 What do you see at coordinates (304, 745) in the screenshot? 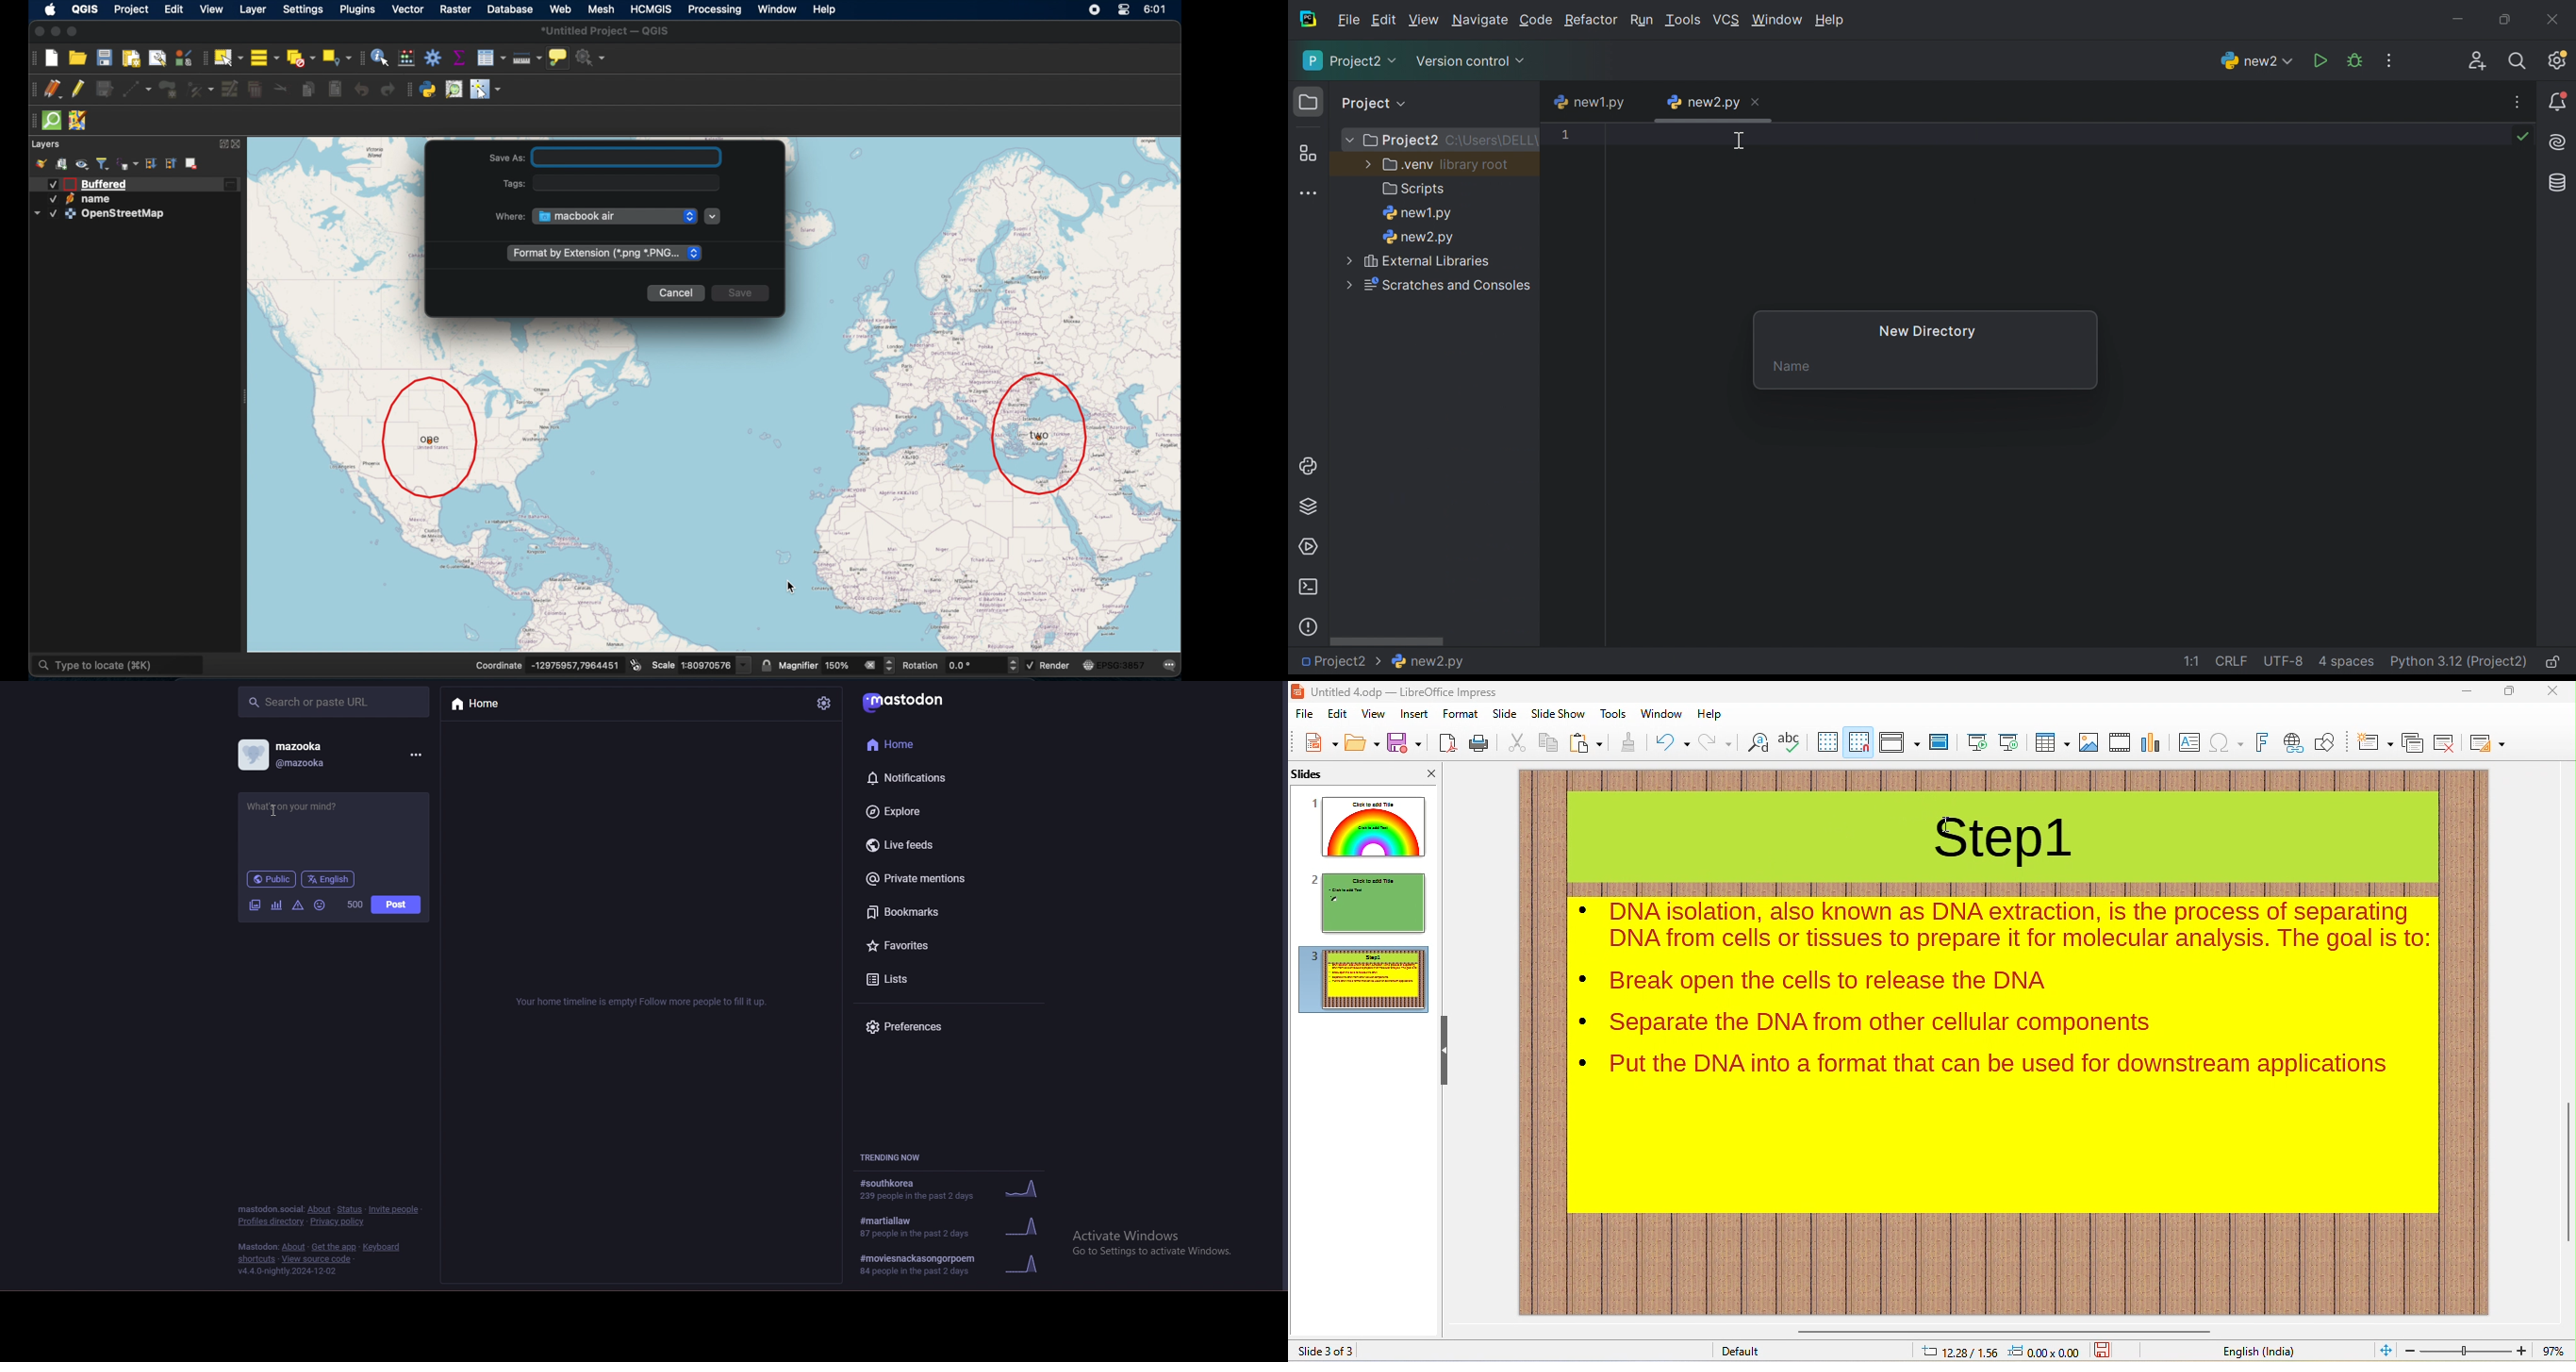
I see `mazooka` at bounding box center [304, 745].